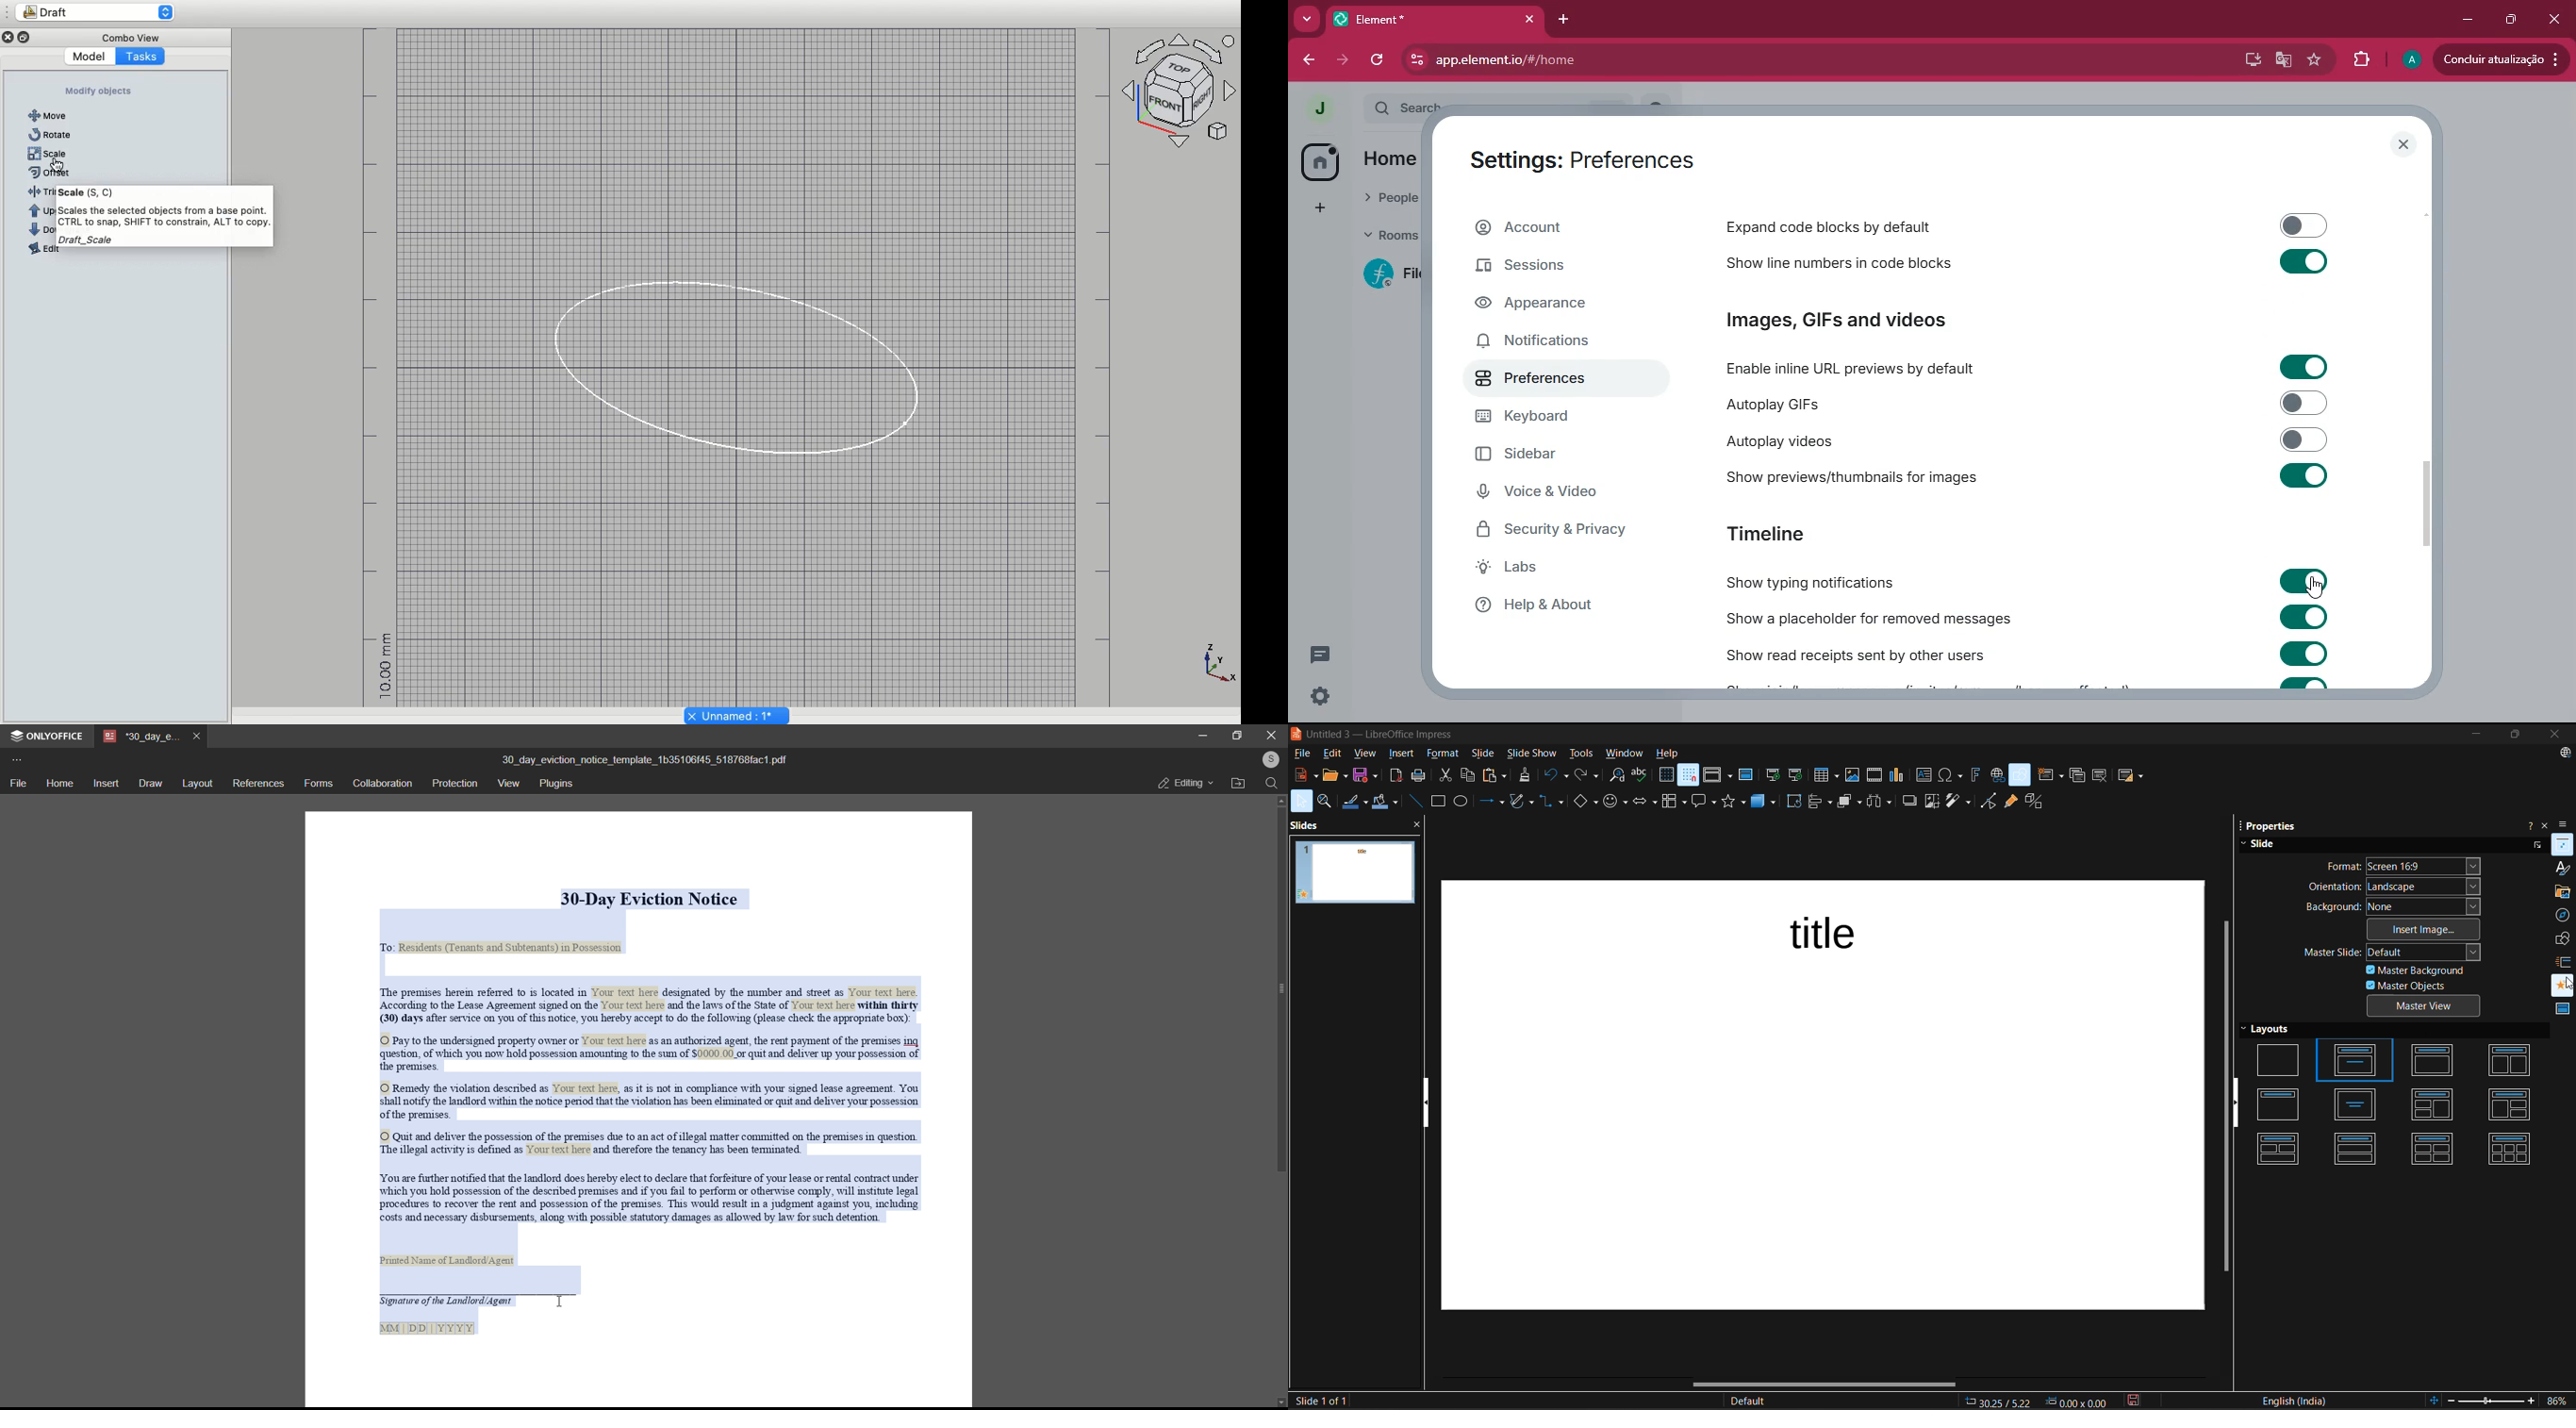 The image size is (2576, 1428). Describe the element at coordinates (1377, 61) in the screenshot. I see `refresh` at that location.